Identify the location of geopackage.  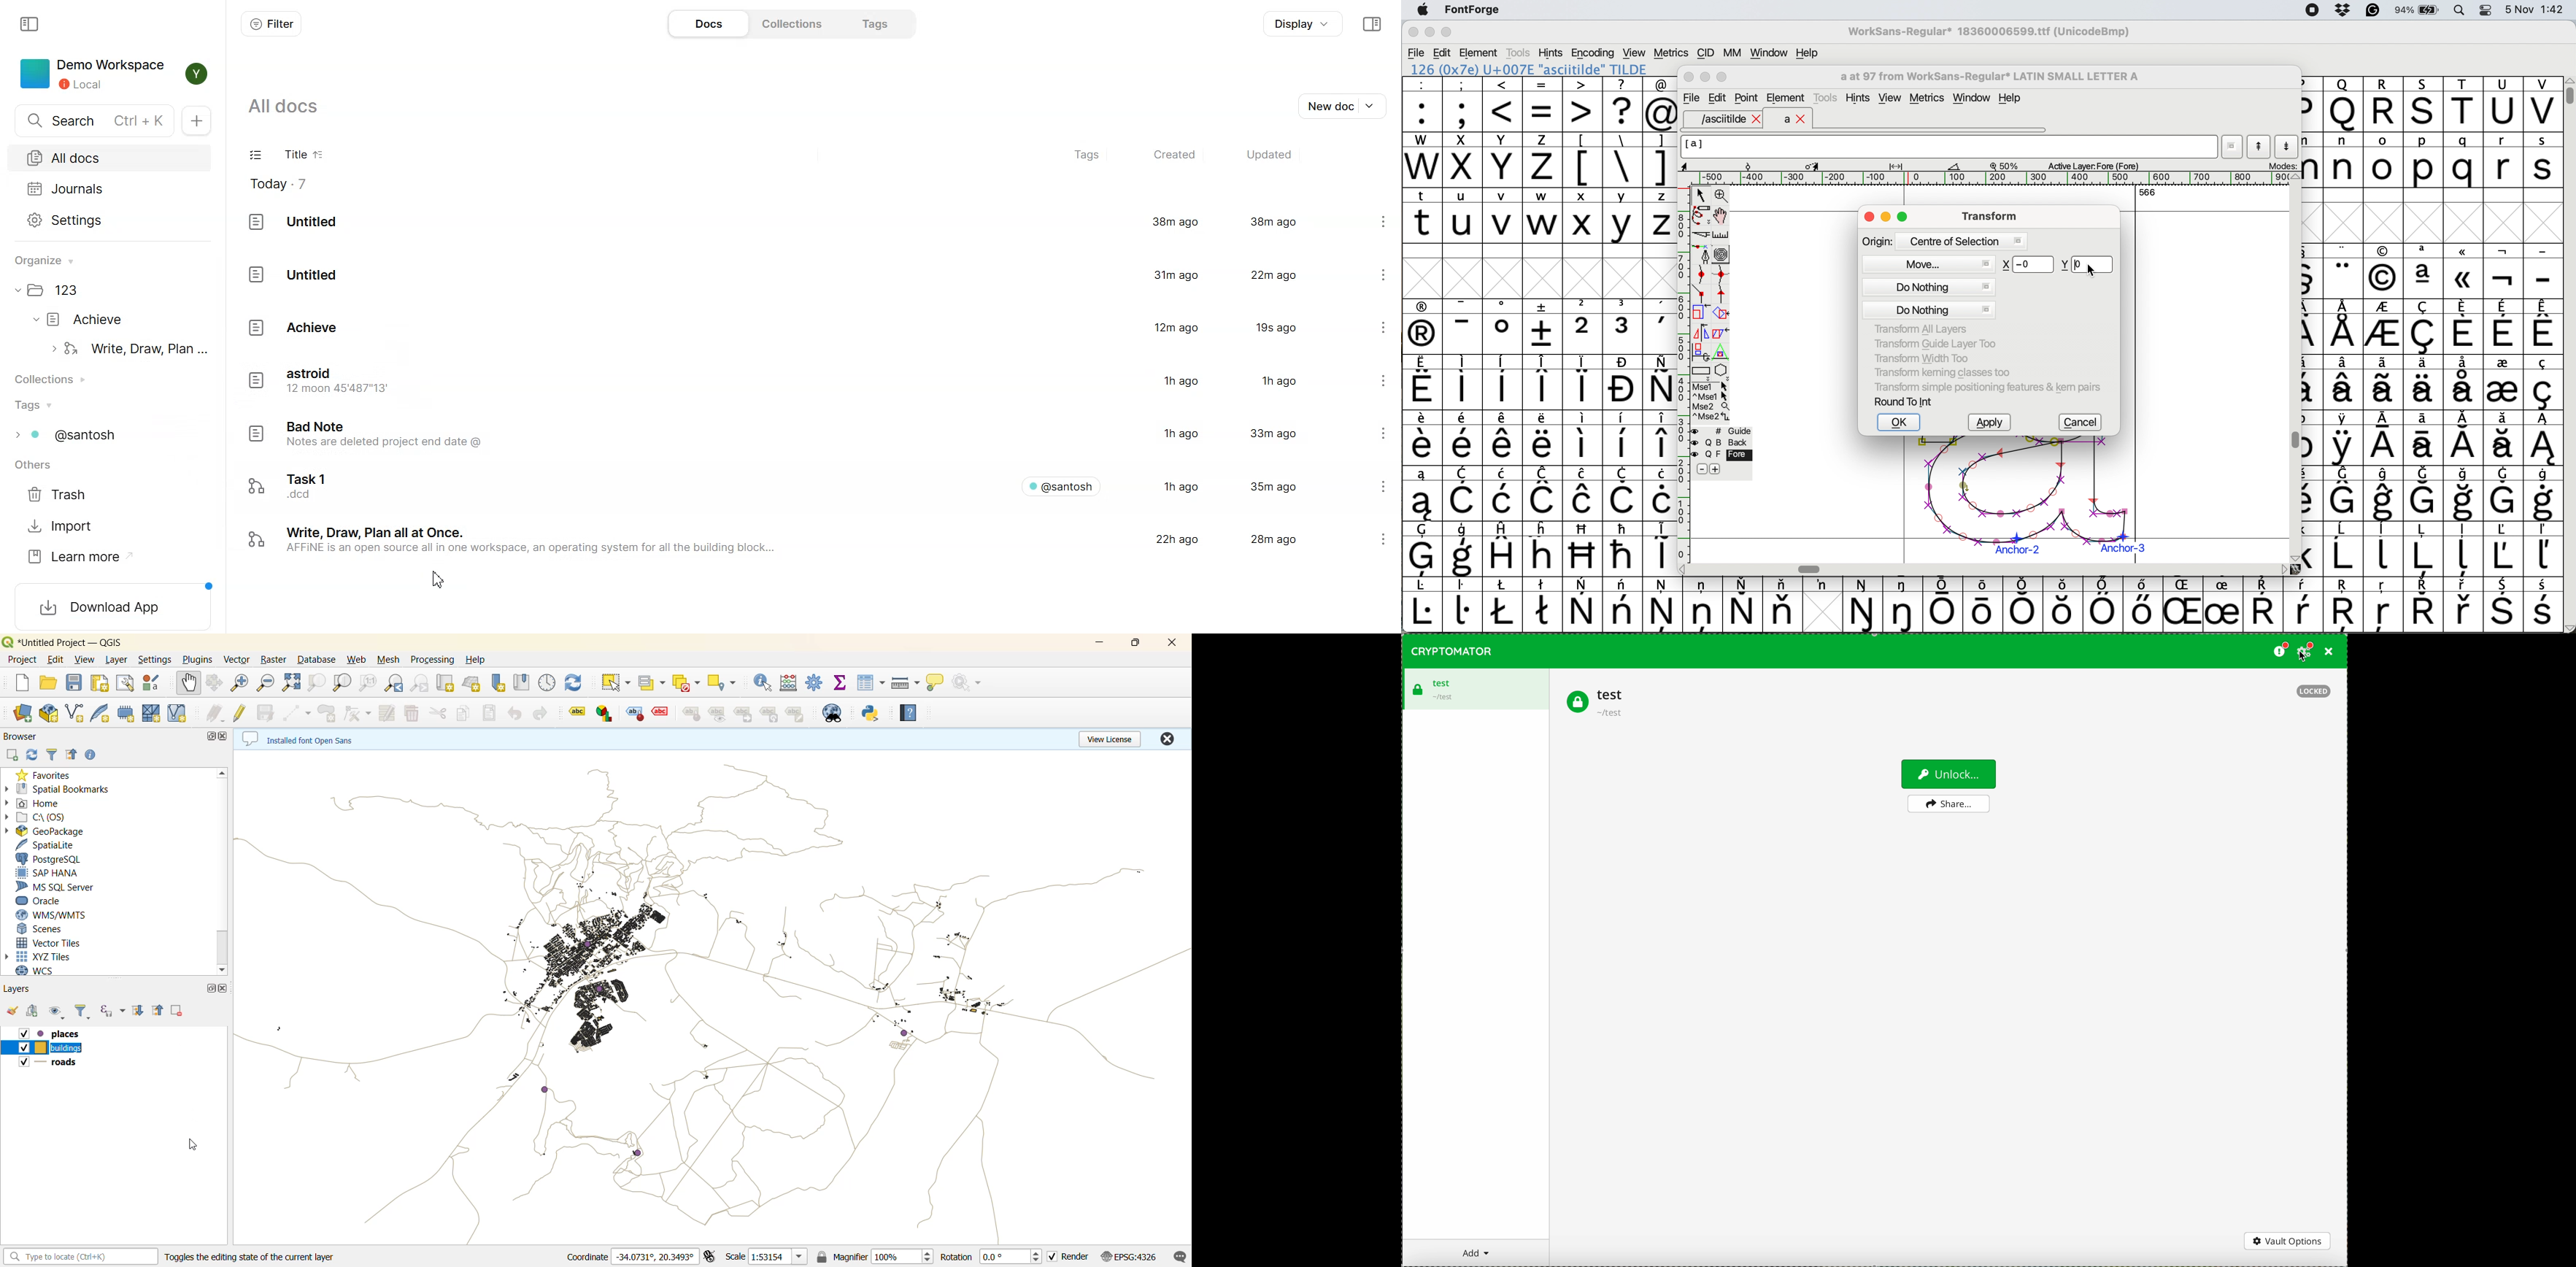
(52, 832).